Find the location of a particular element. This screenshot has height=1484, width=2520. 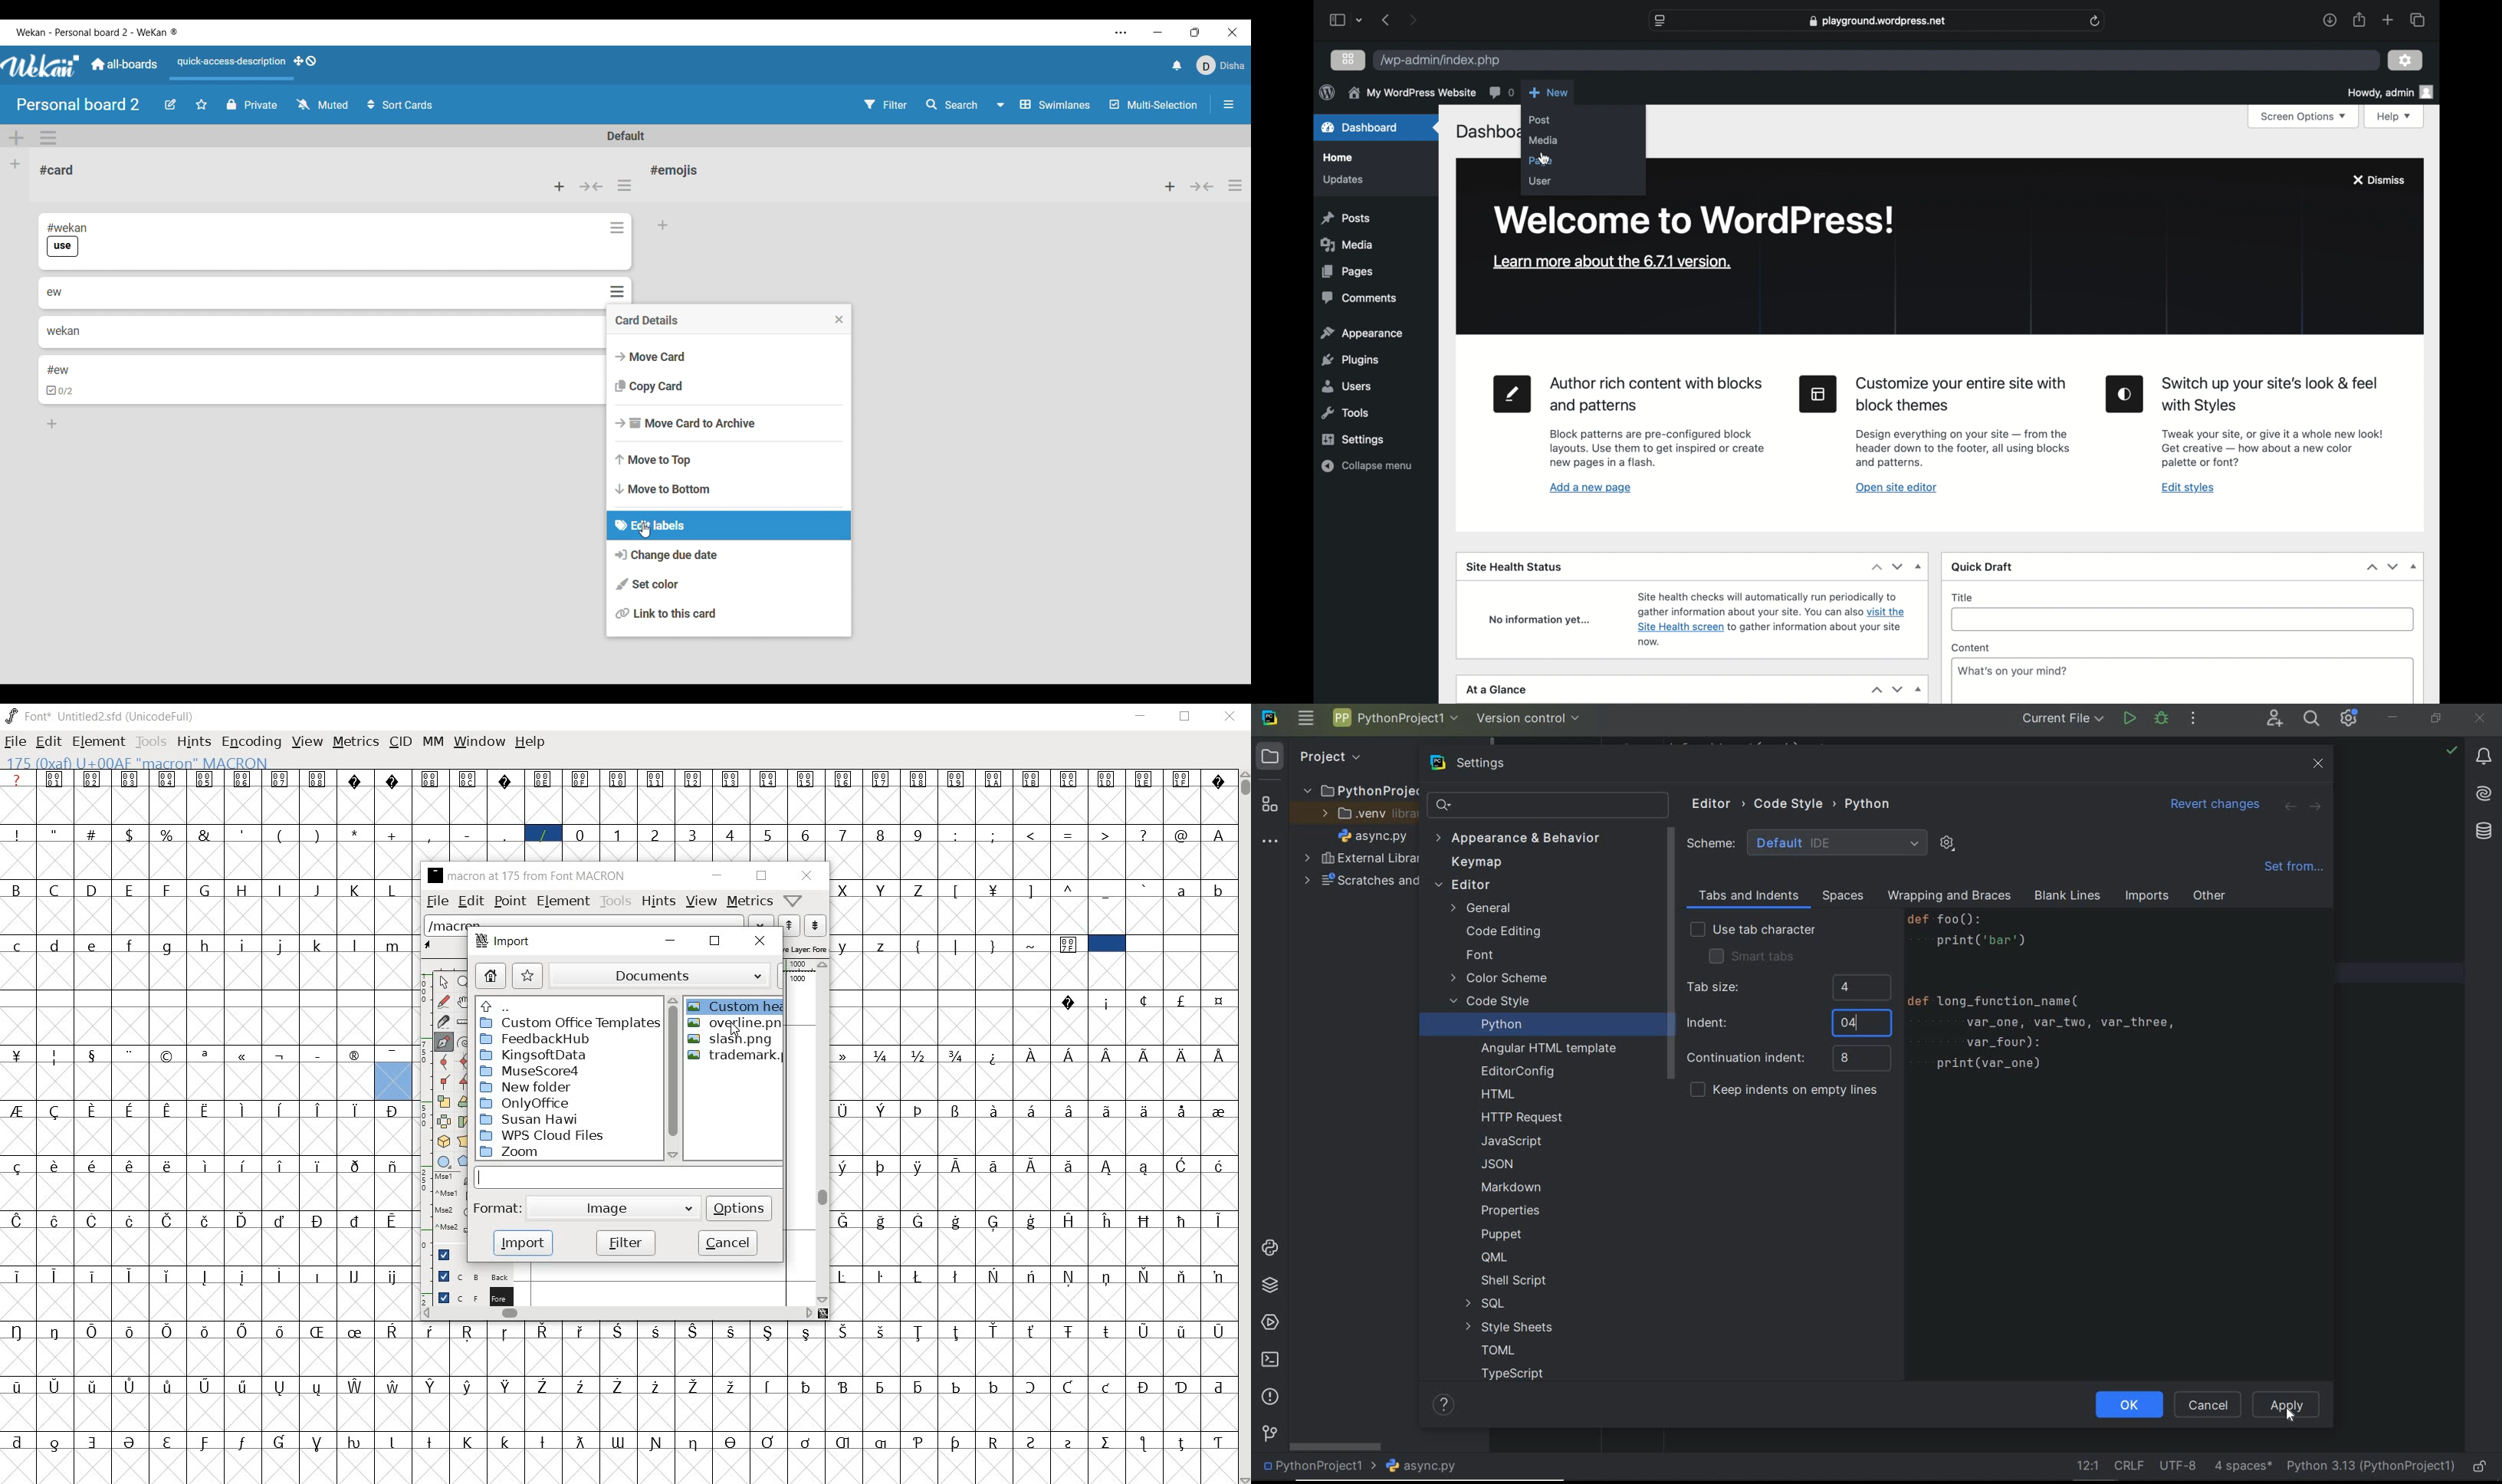

hints is located at coordinates (656, 901).